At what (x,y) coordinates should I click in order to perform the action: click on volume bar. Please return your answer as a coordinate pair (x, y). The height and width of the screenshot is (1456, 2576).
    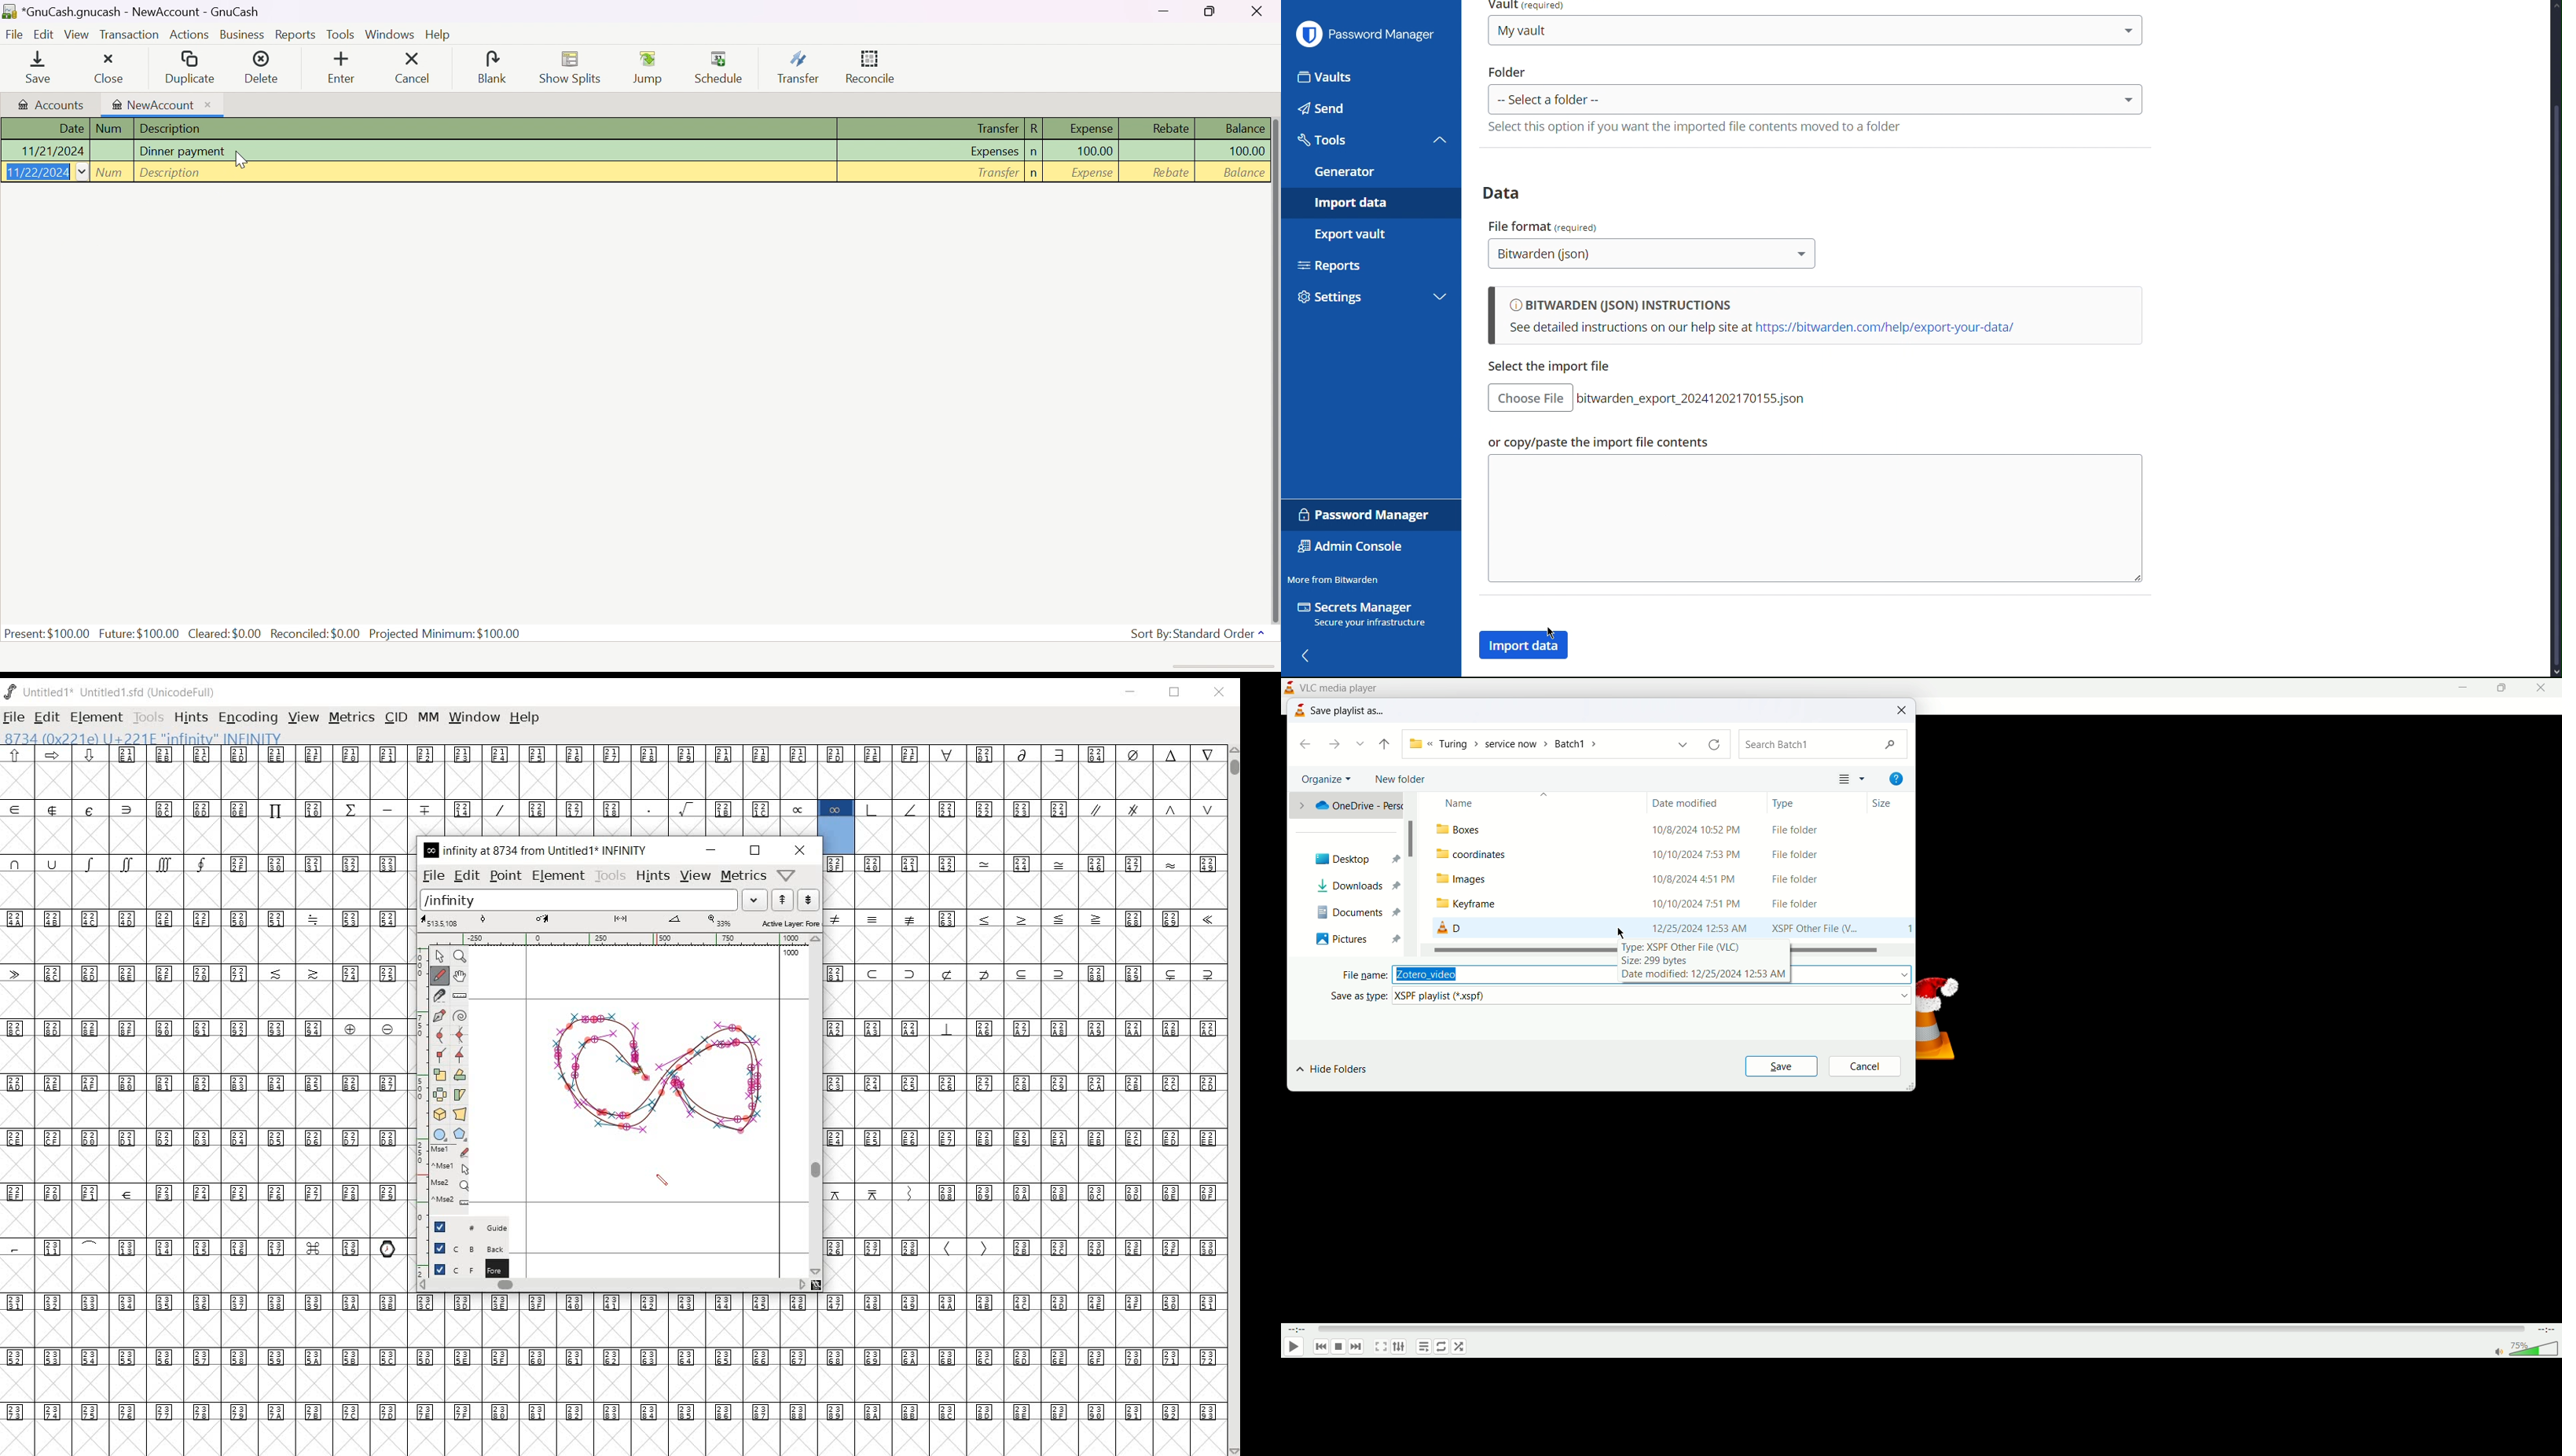
    Looking at the image, I should click on (2537, 1349).